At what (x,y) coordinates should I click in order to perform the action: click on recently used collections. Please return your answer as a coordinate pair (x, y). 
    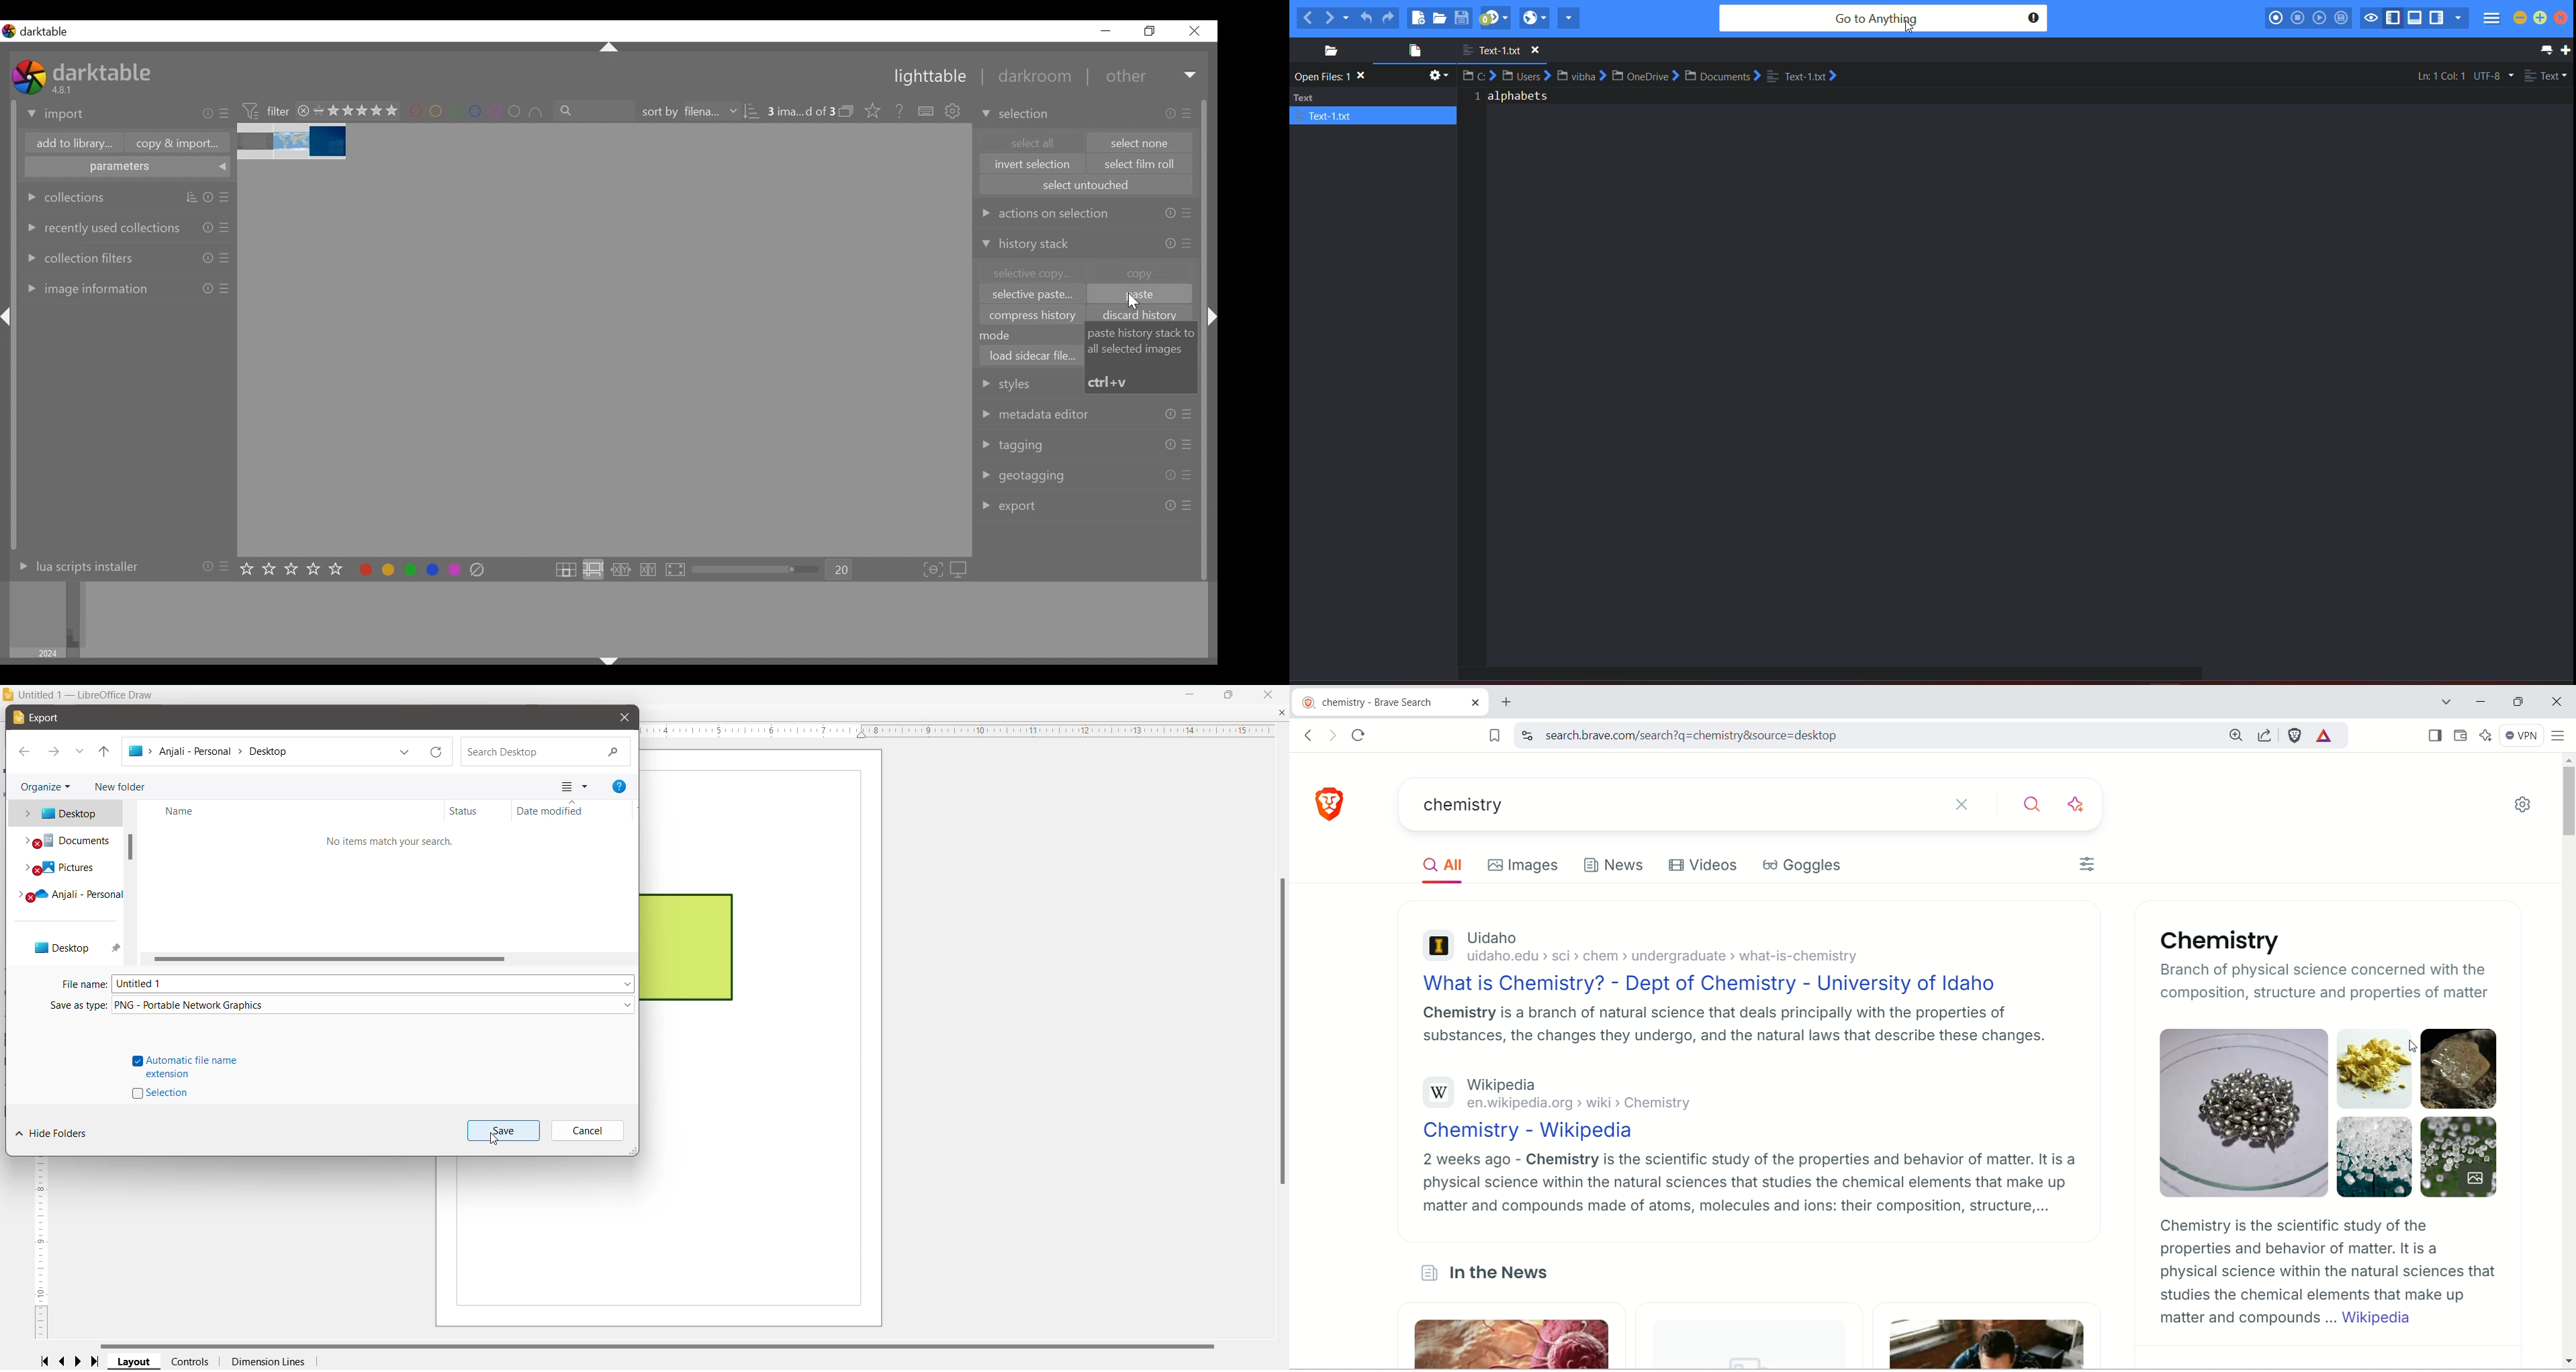
    Looking at the image, I should click on (101, 227).